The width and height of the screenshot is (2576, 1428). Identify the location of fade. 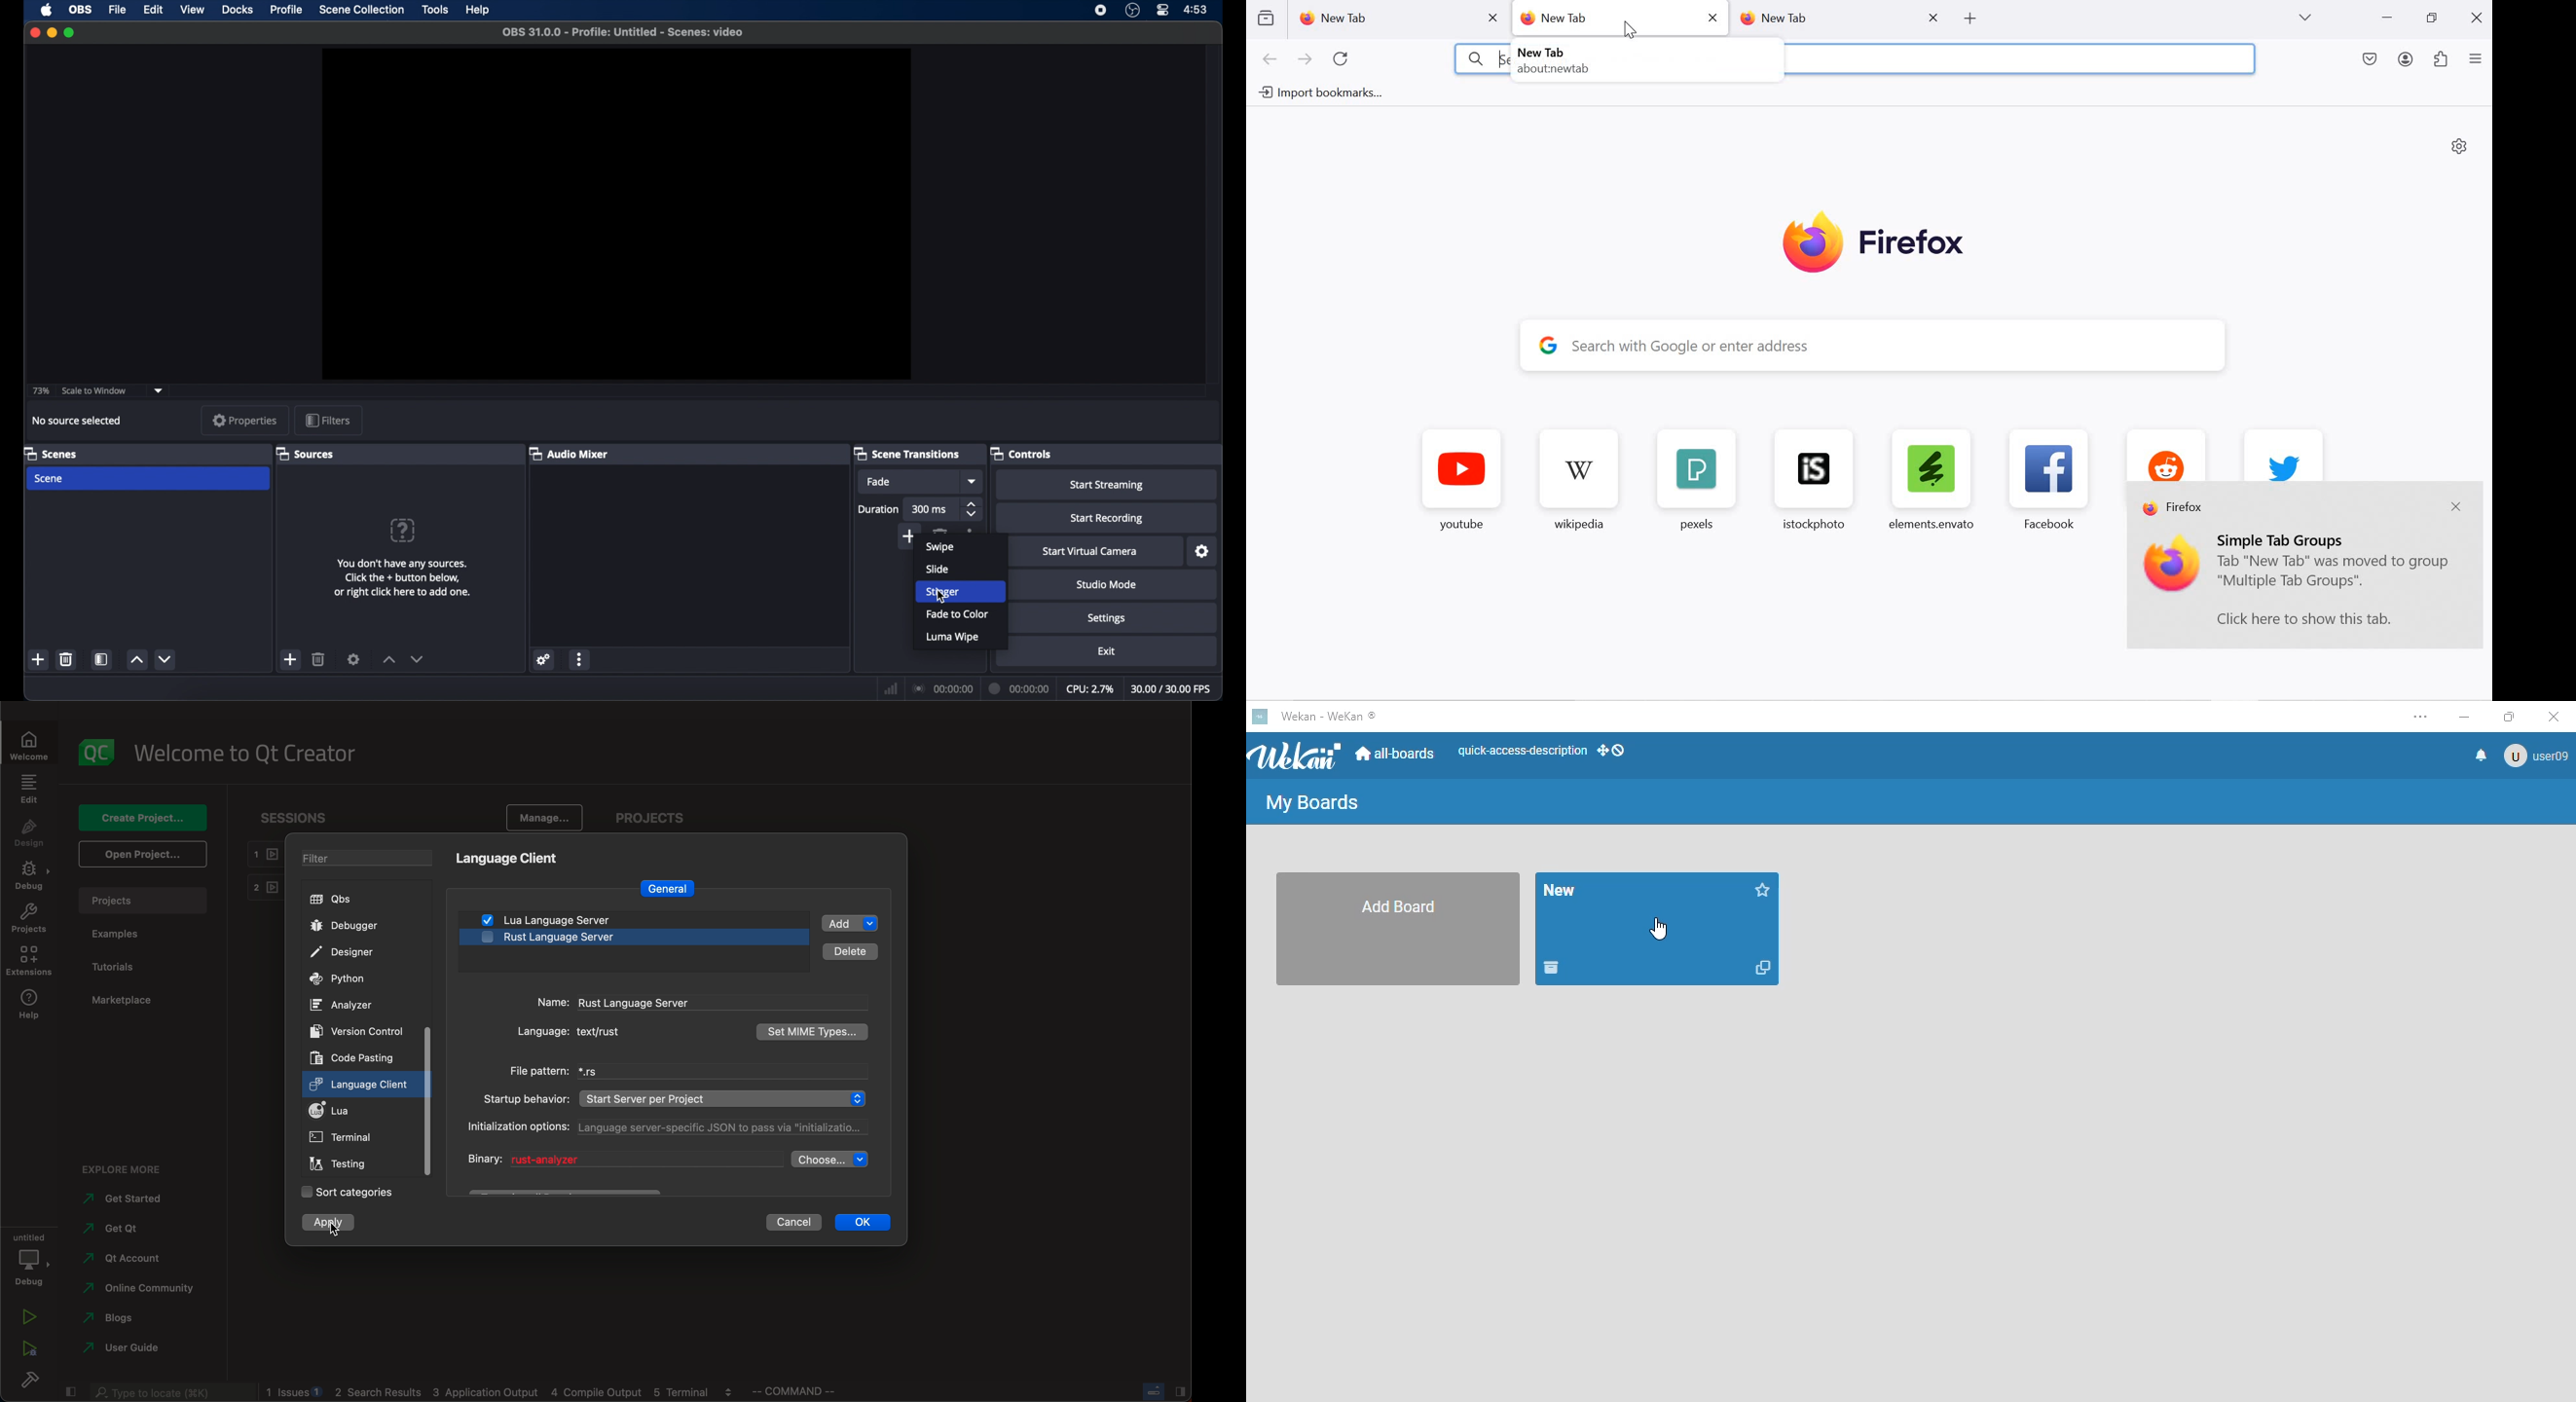
(879, 482).